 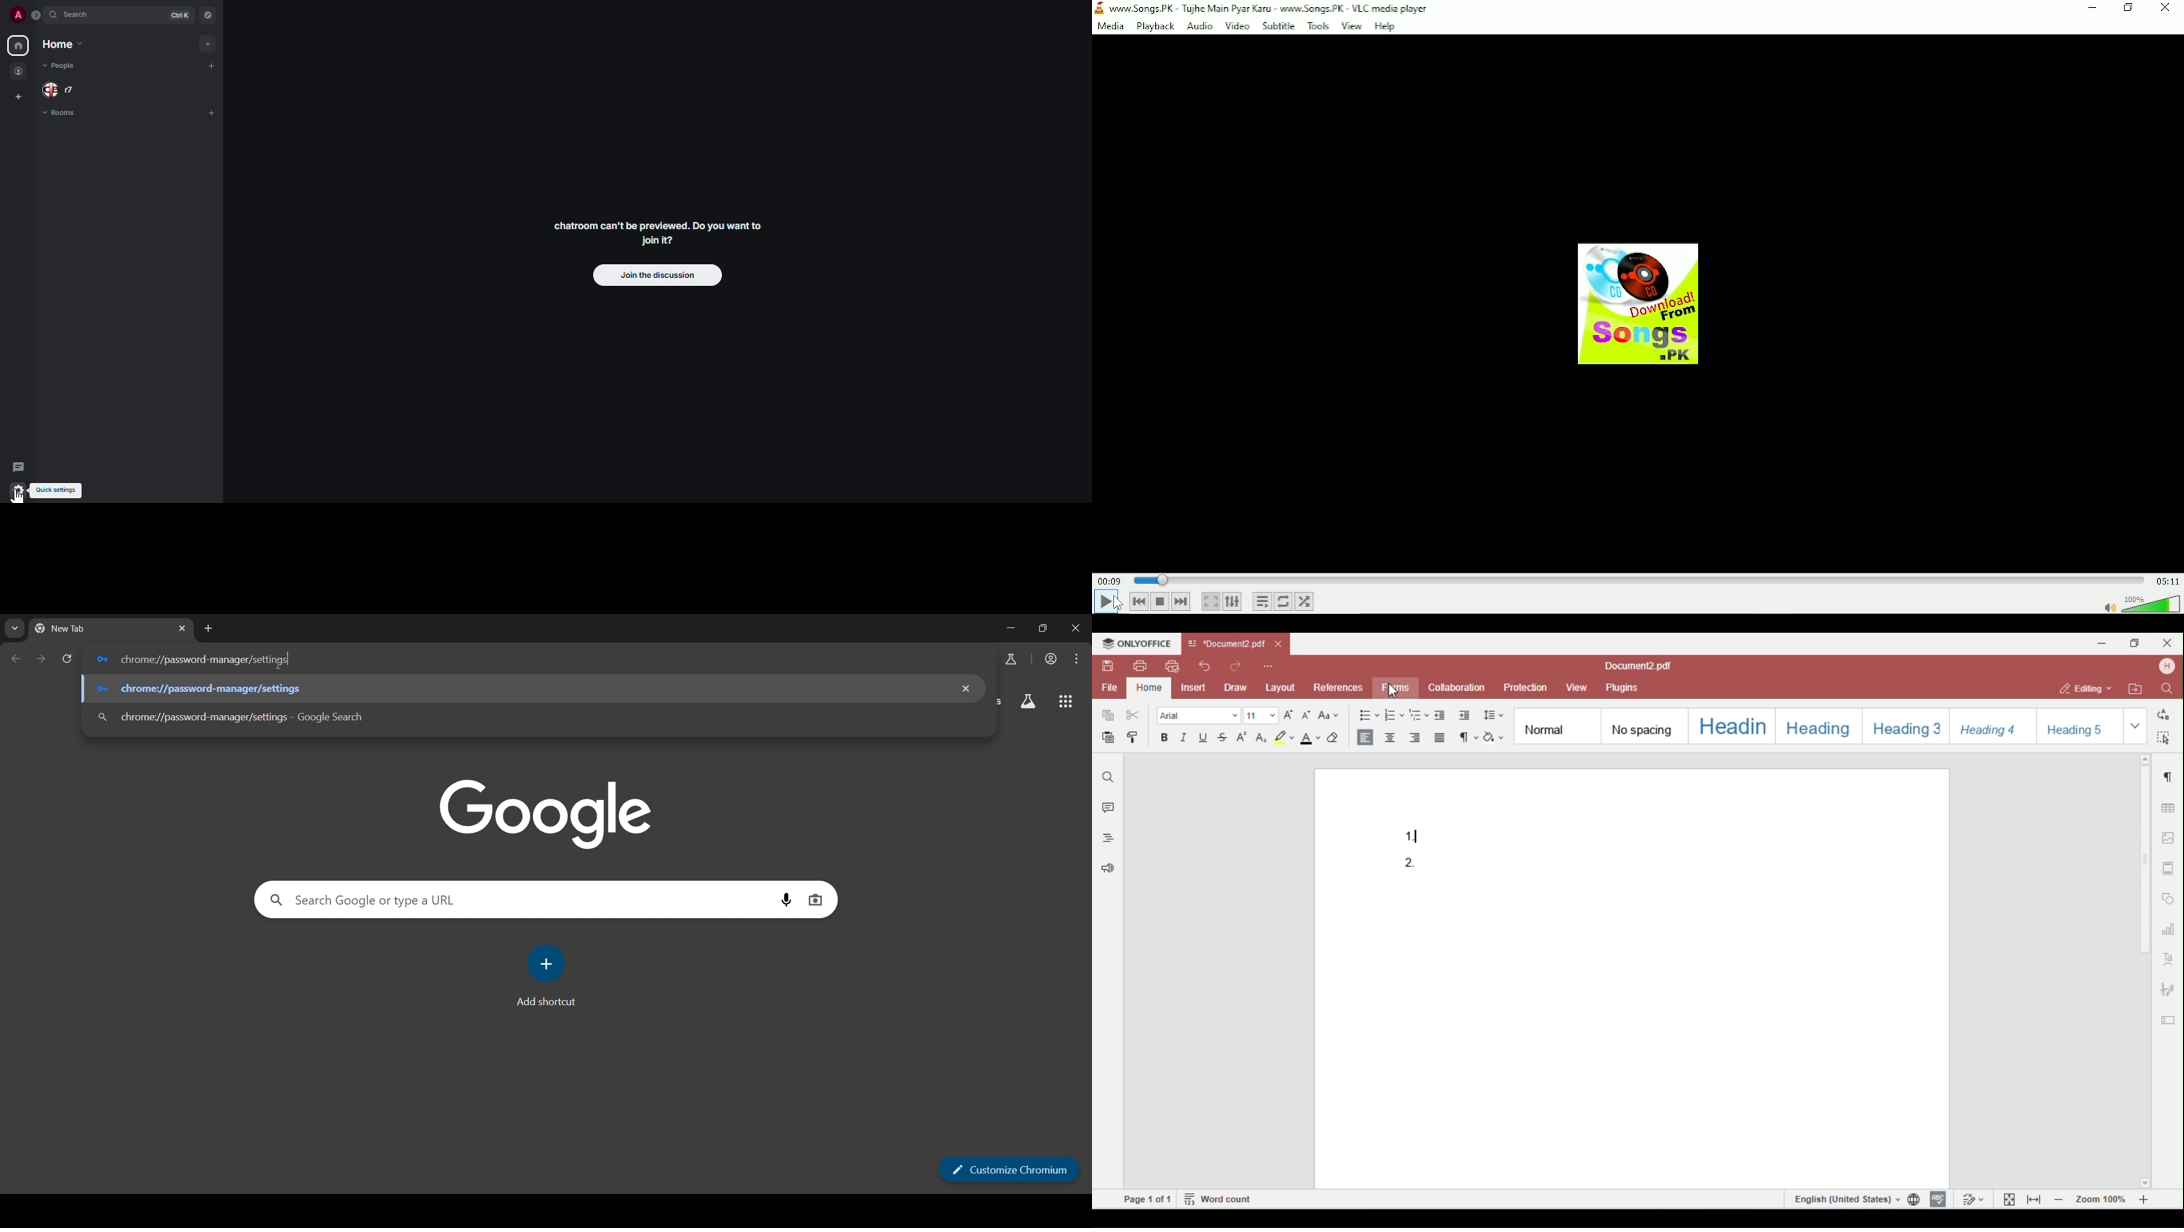 What do you see at coordinates (209, 15) in the screenshot?
I see `navigator` at bounding box center [209, 15].